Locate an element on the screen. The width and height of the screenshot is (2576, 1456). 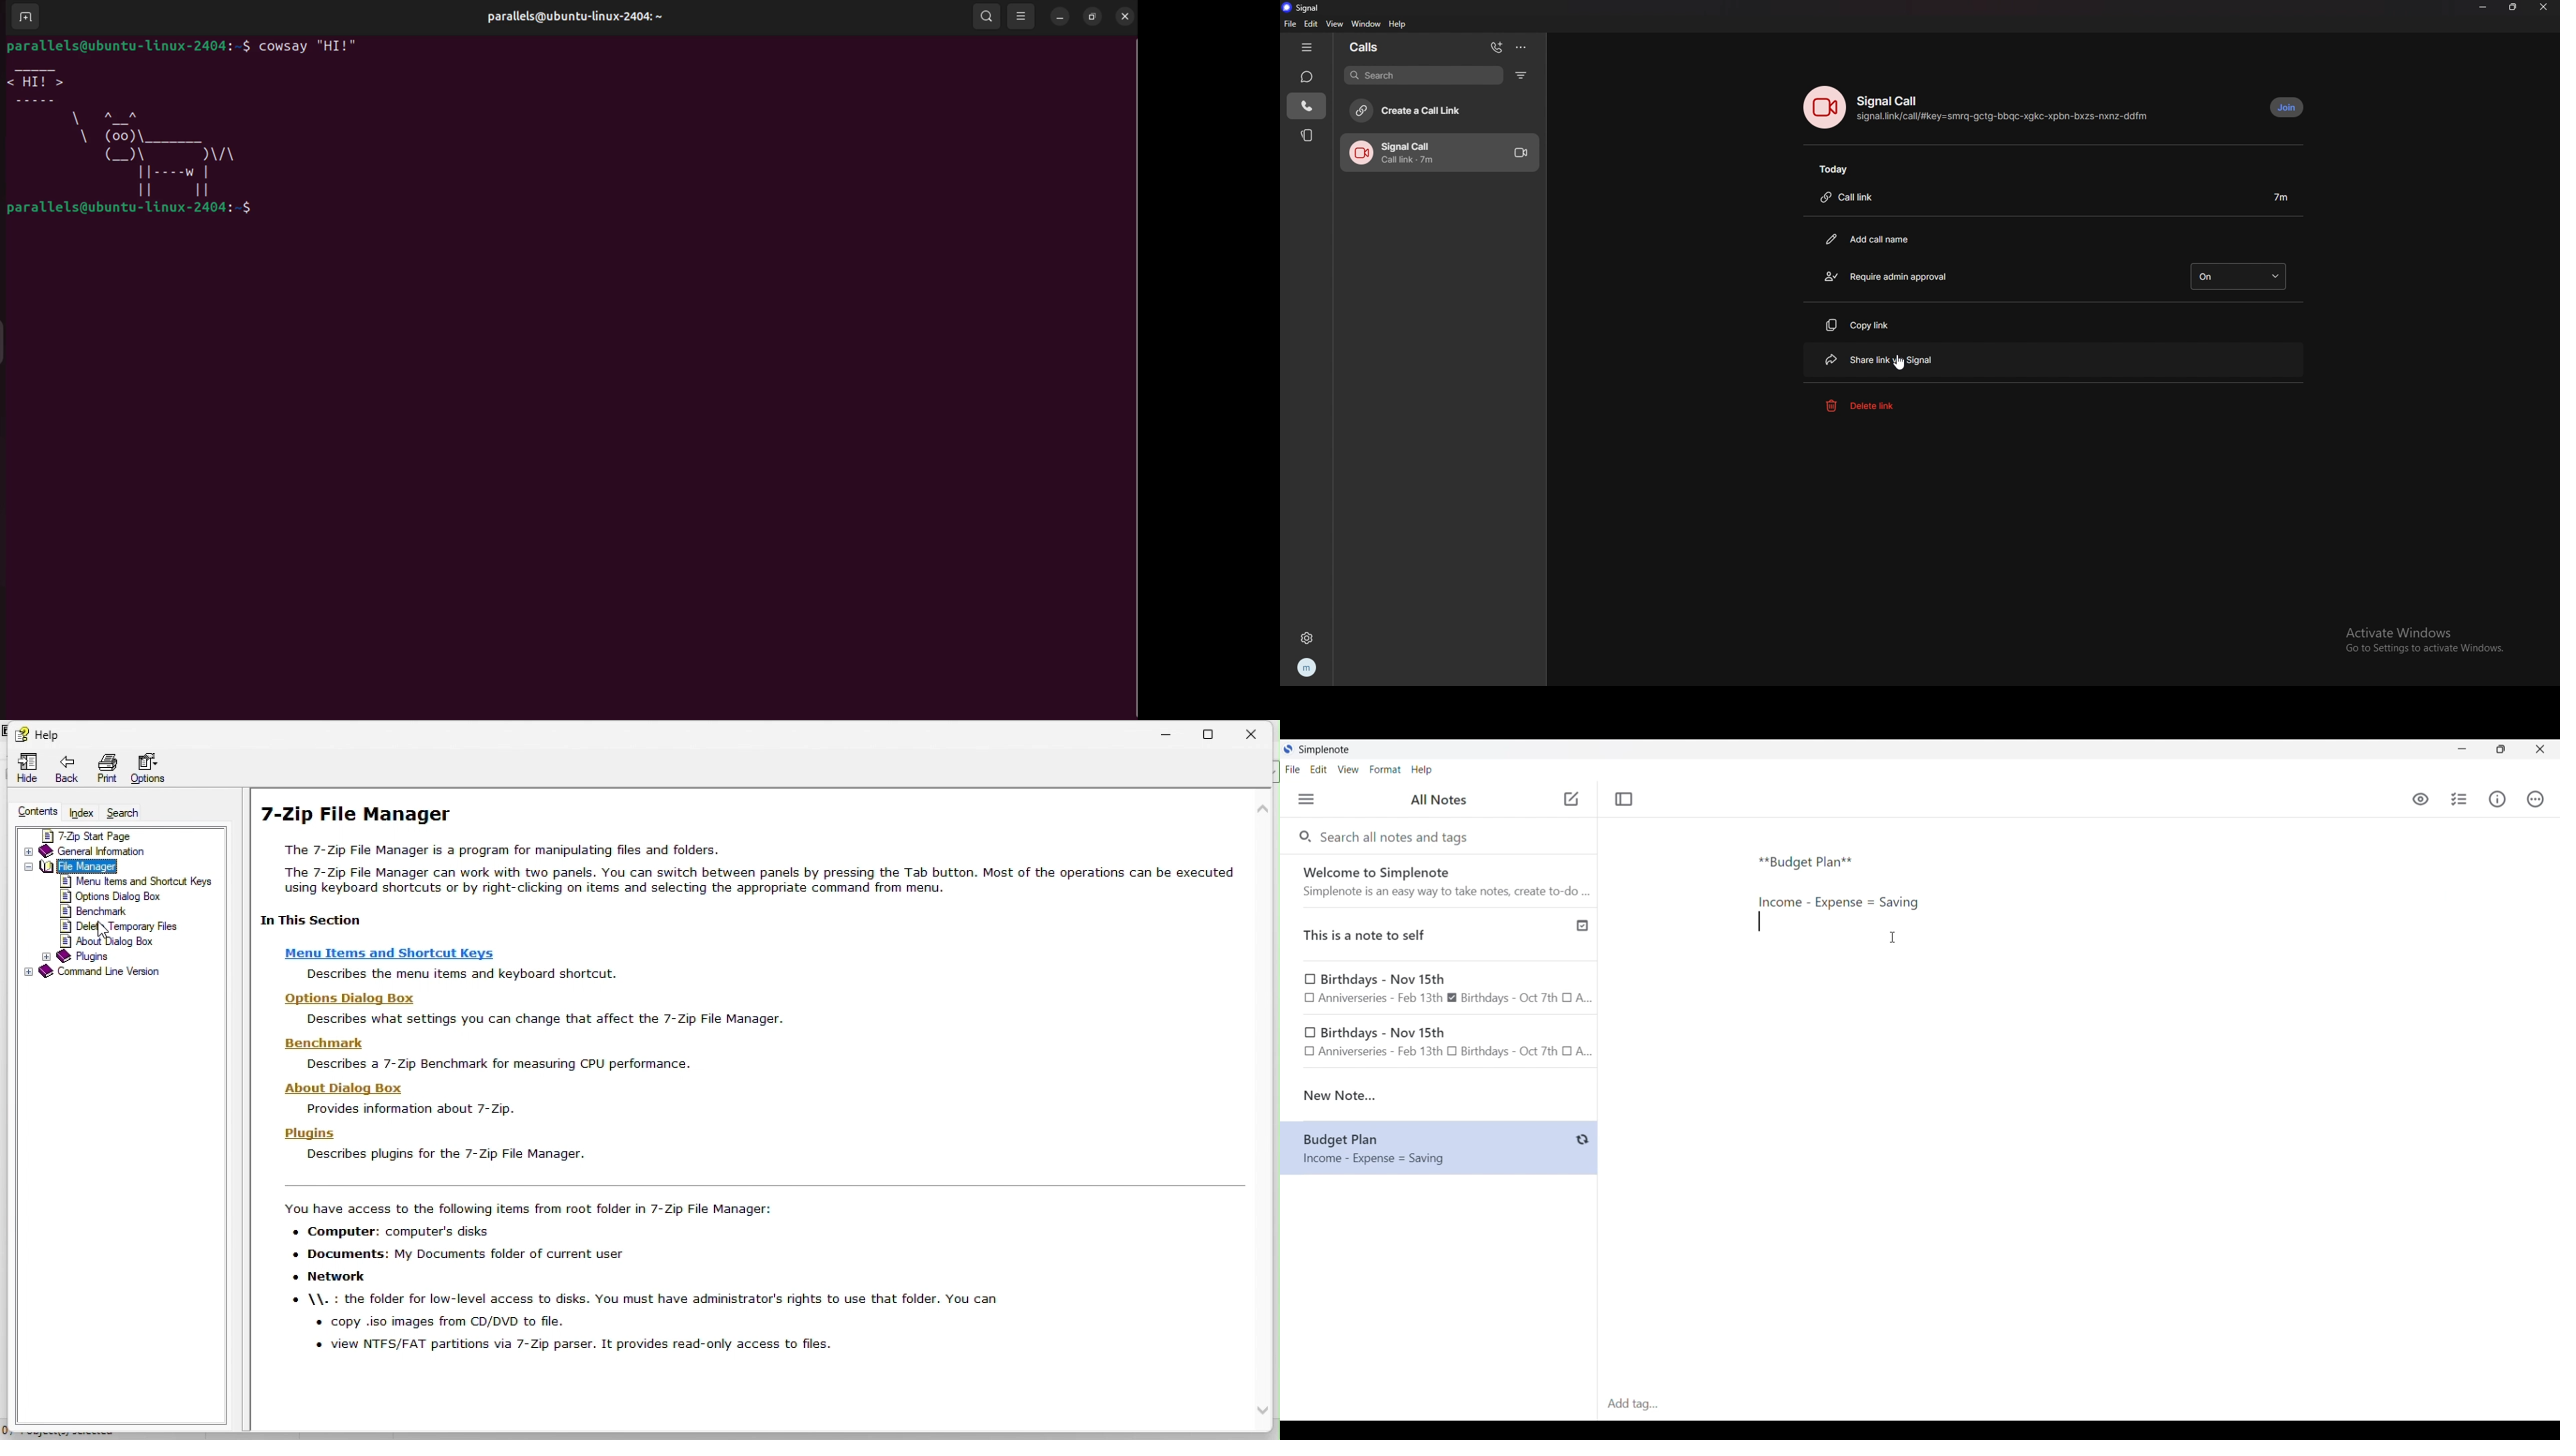
view is located at coordinates (1334, 23).